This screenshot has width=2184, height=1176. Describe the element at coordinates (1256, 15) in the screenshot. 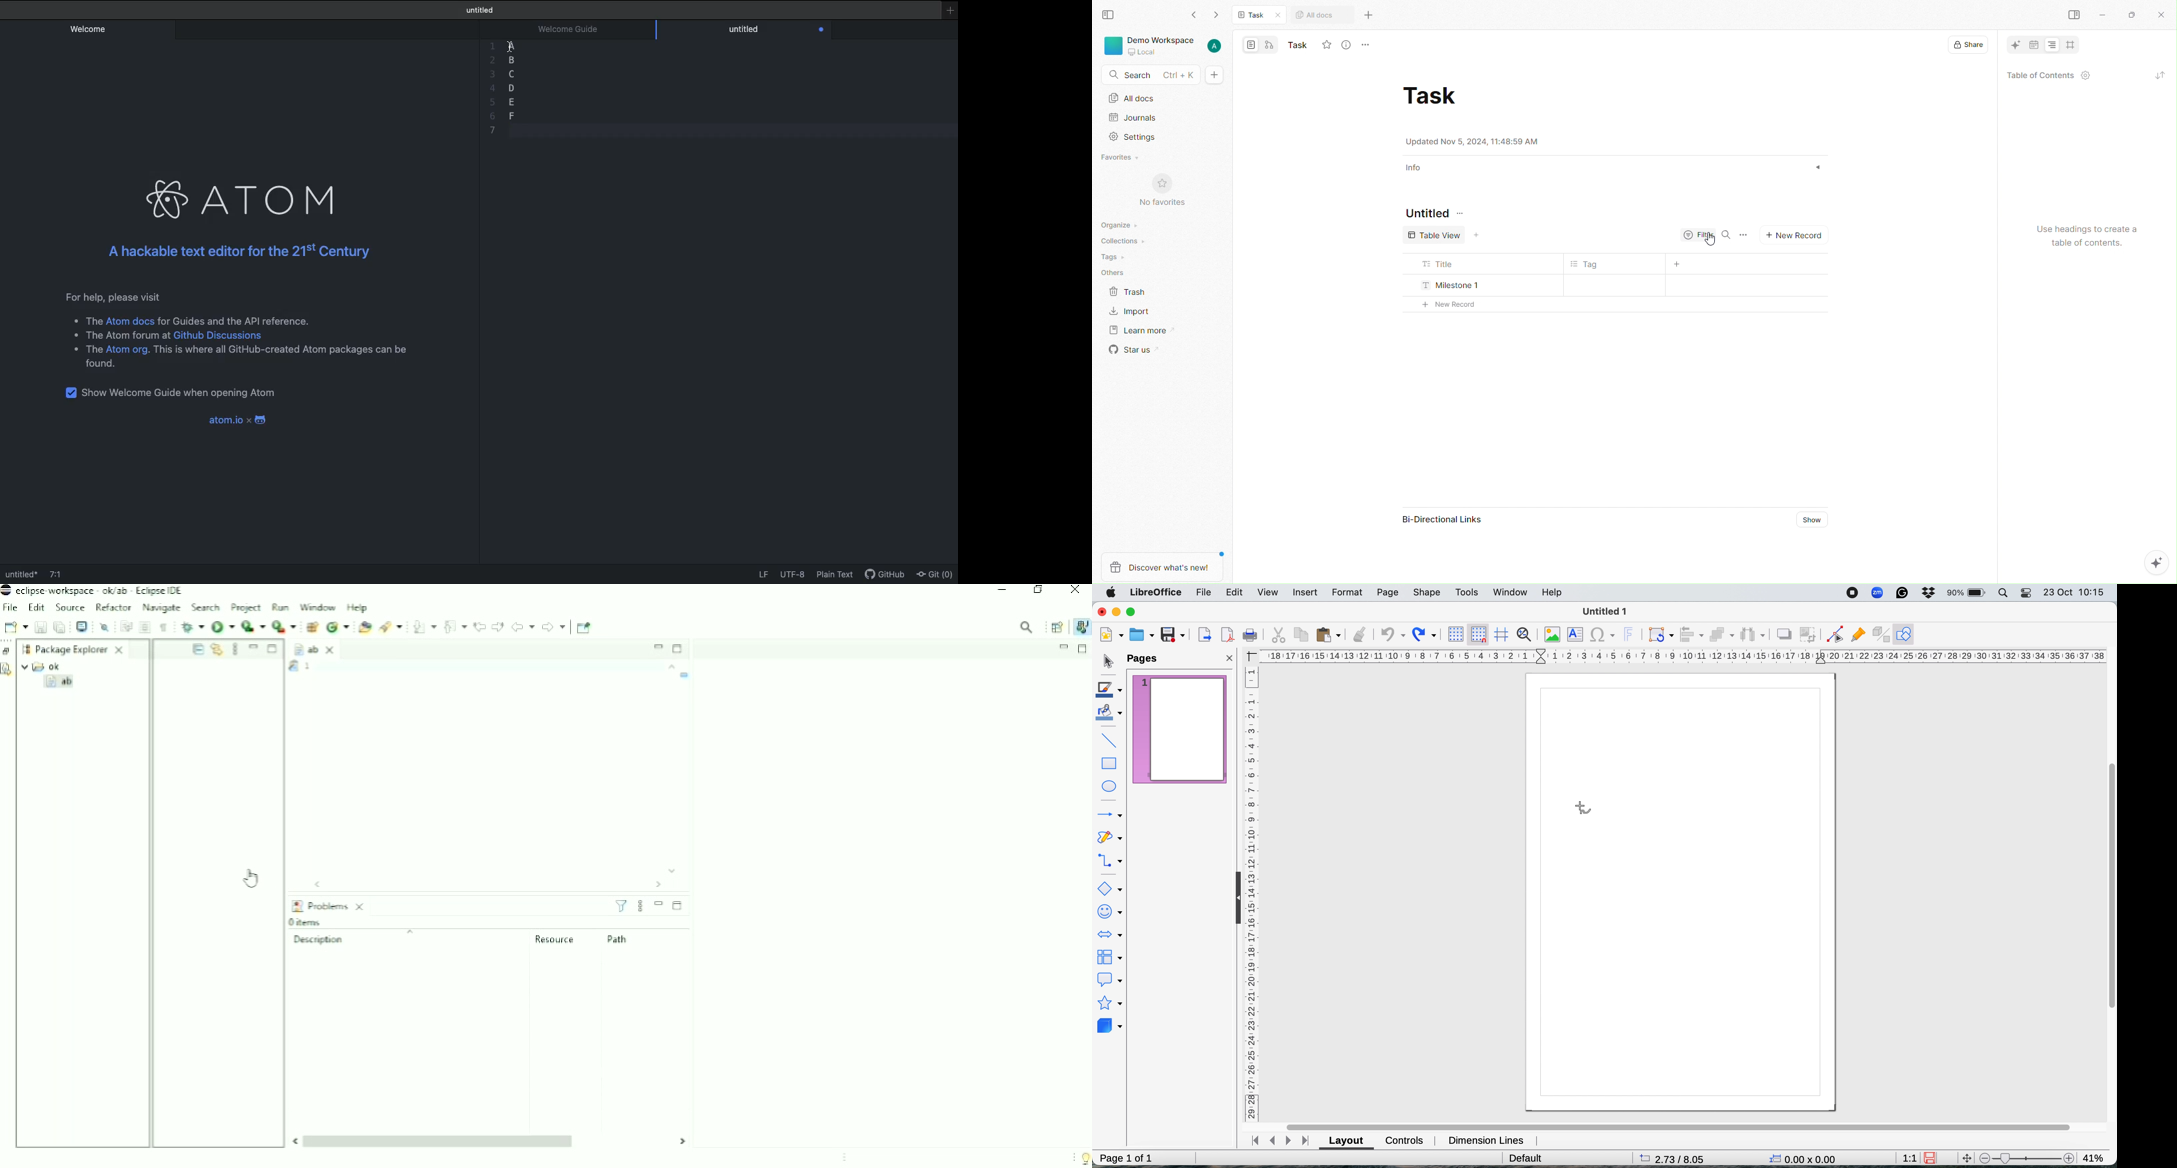

I see `Task` at that location.